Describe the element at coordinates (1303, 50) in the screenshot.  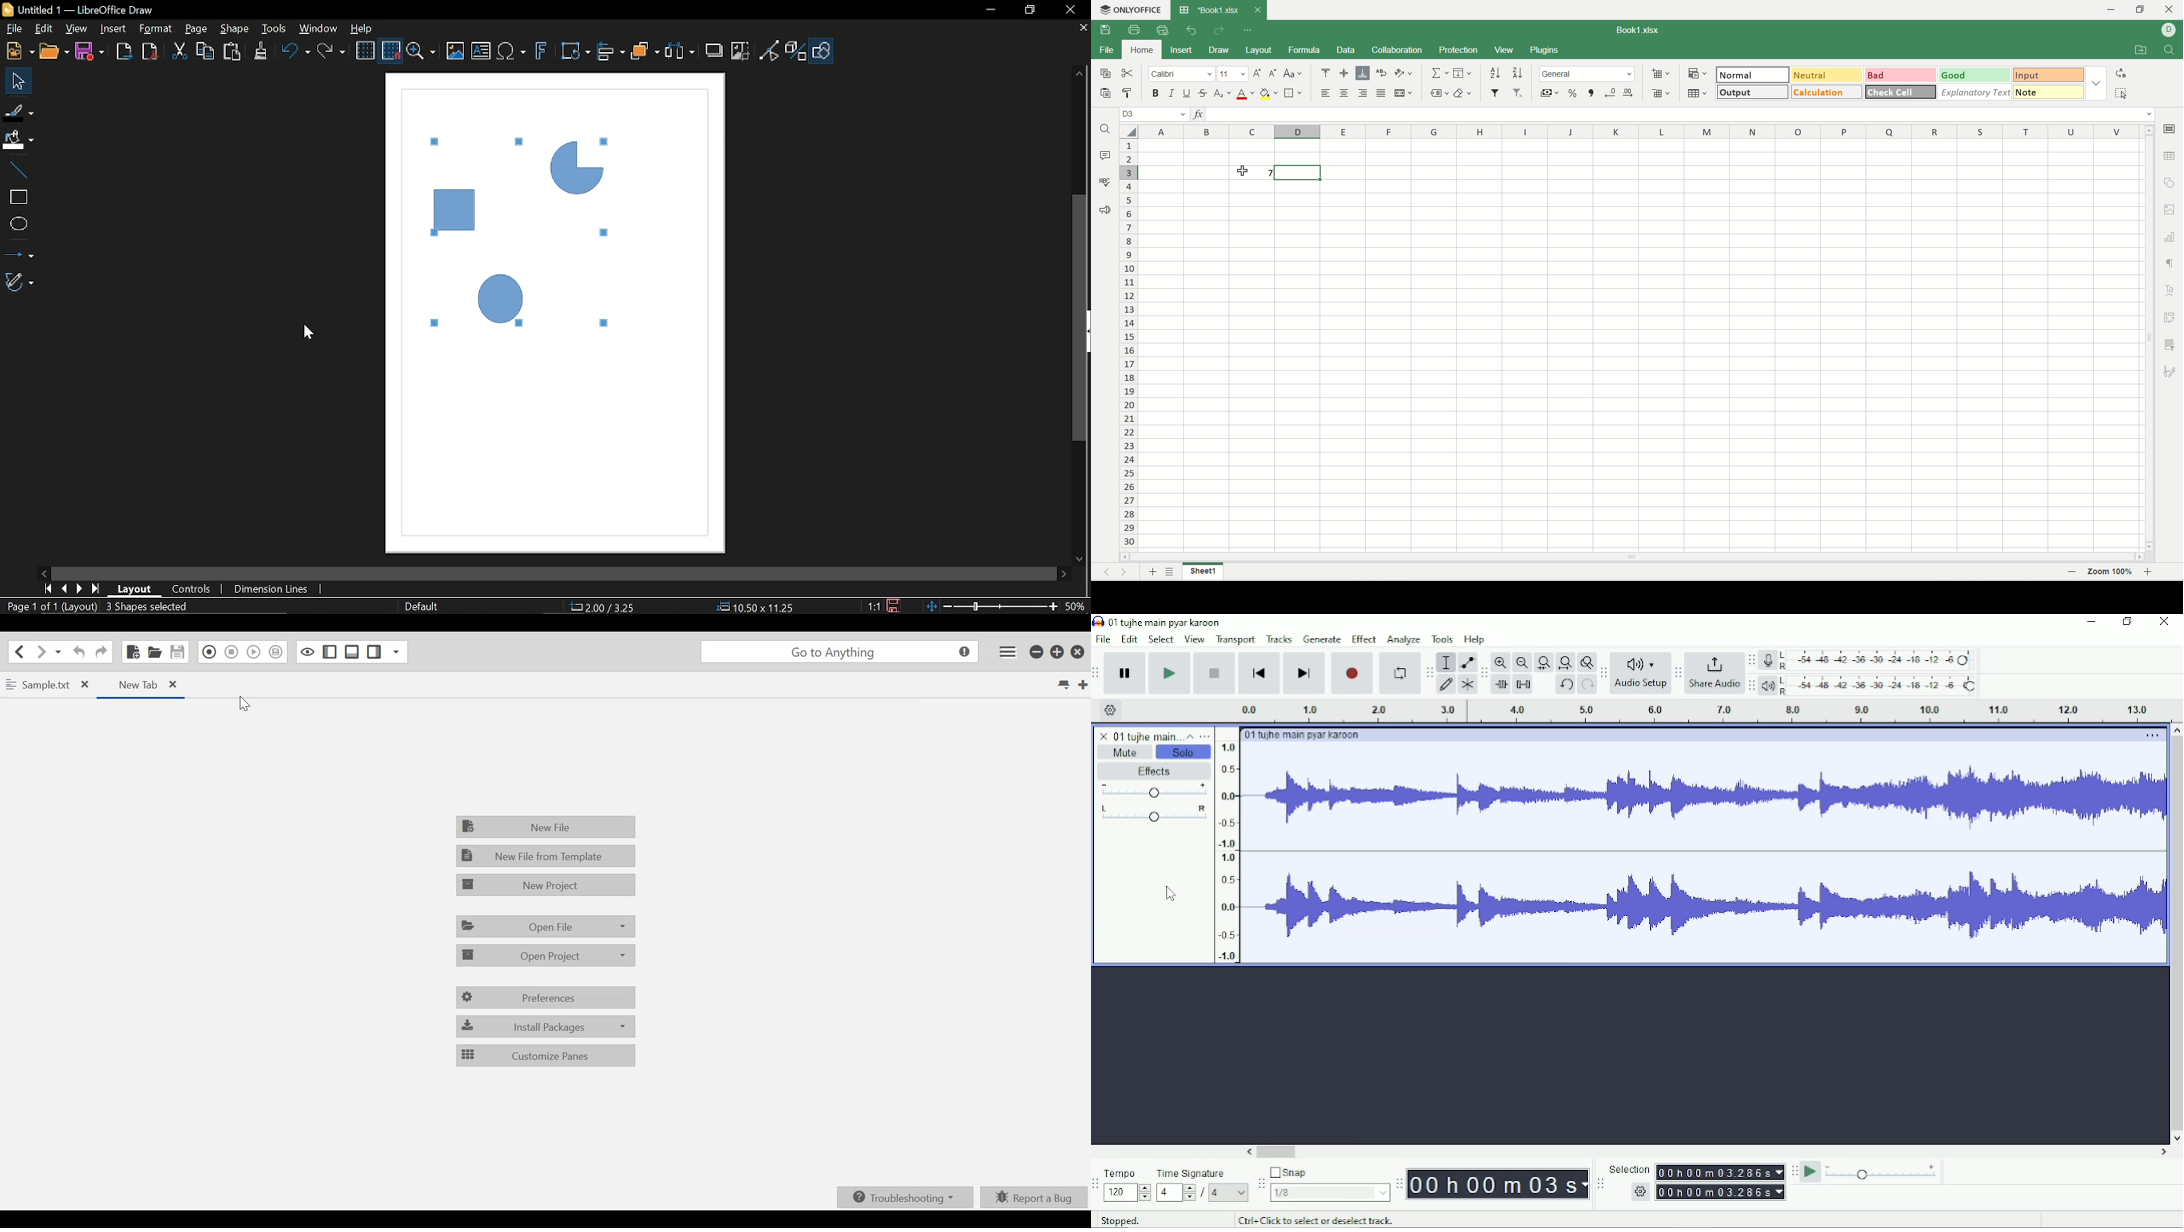
I see `formula` at that location.